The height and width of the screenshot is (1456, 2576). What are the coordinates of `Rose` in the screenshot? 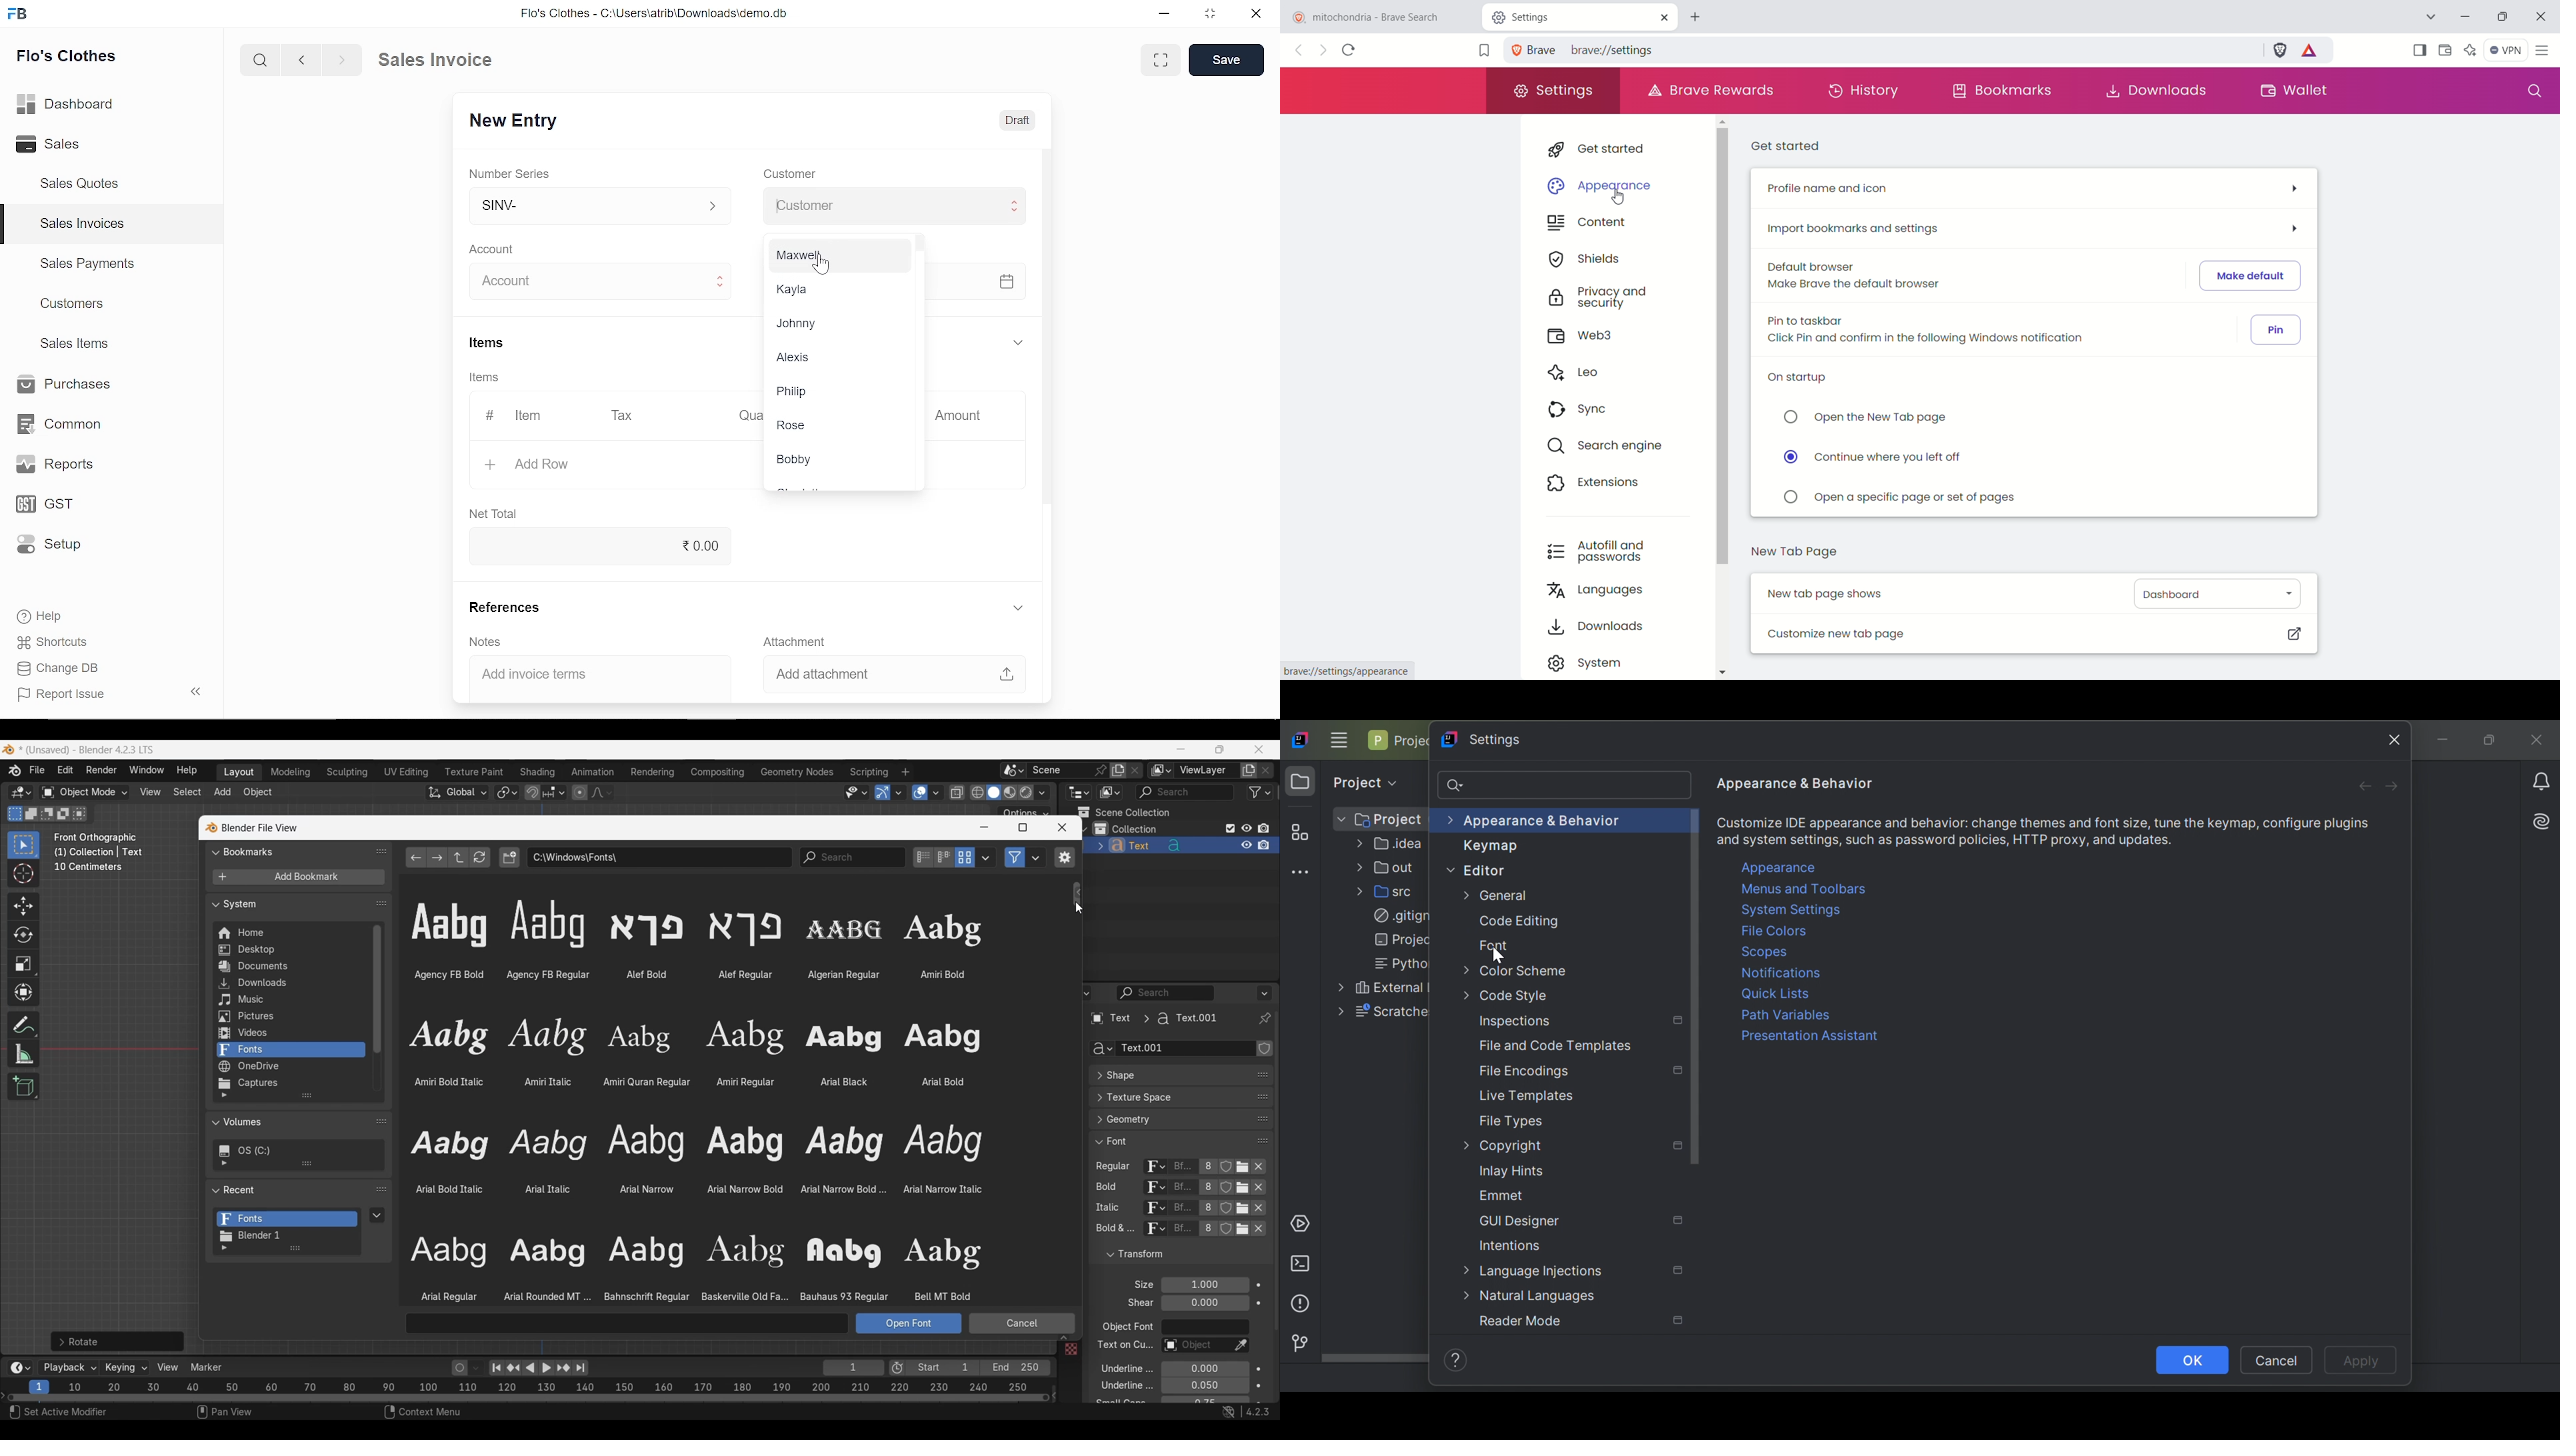 It's located at (838, 425).